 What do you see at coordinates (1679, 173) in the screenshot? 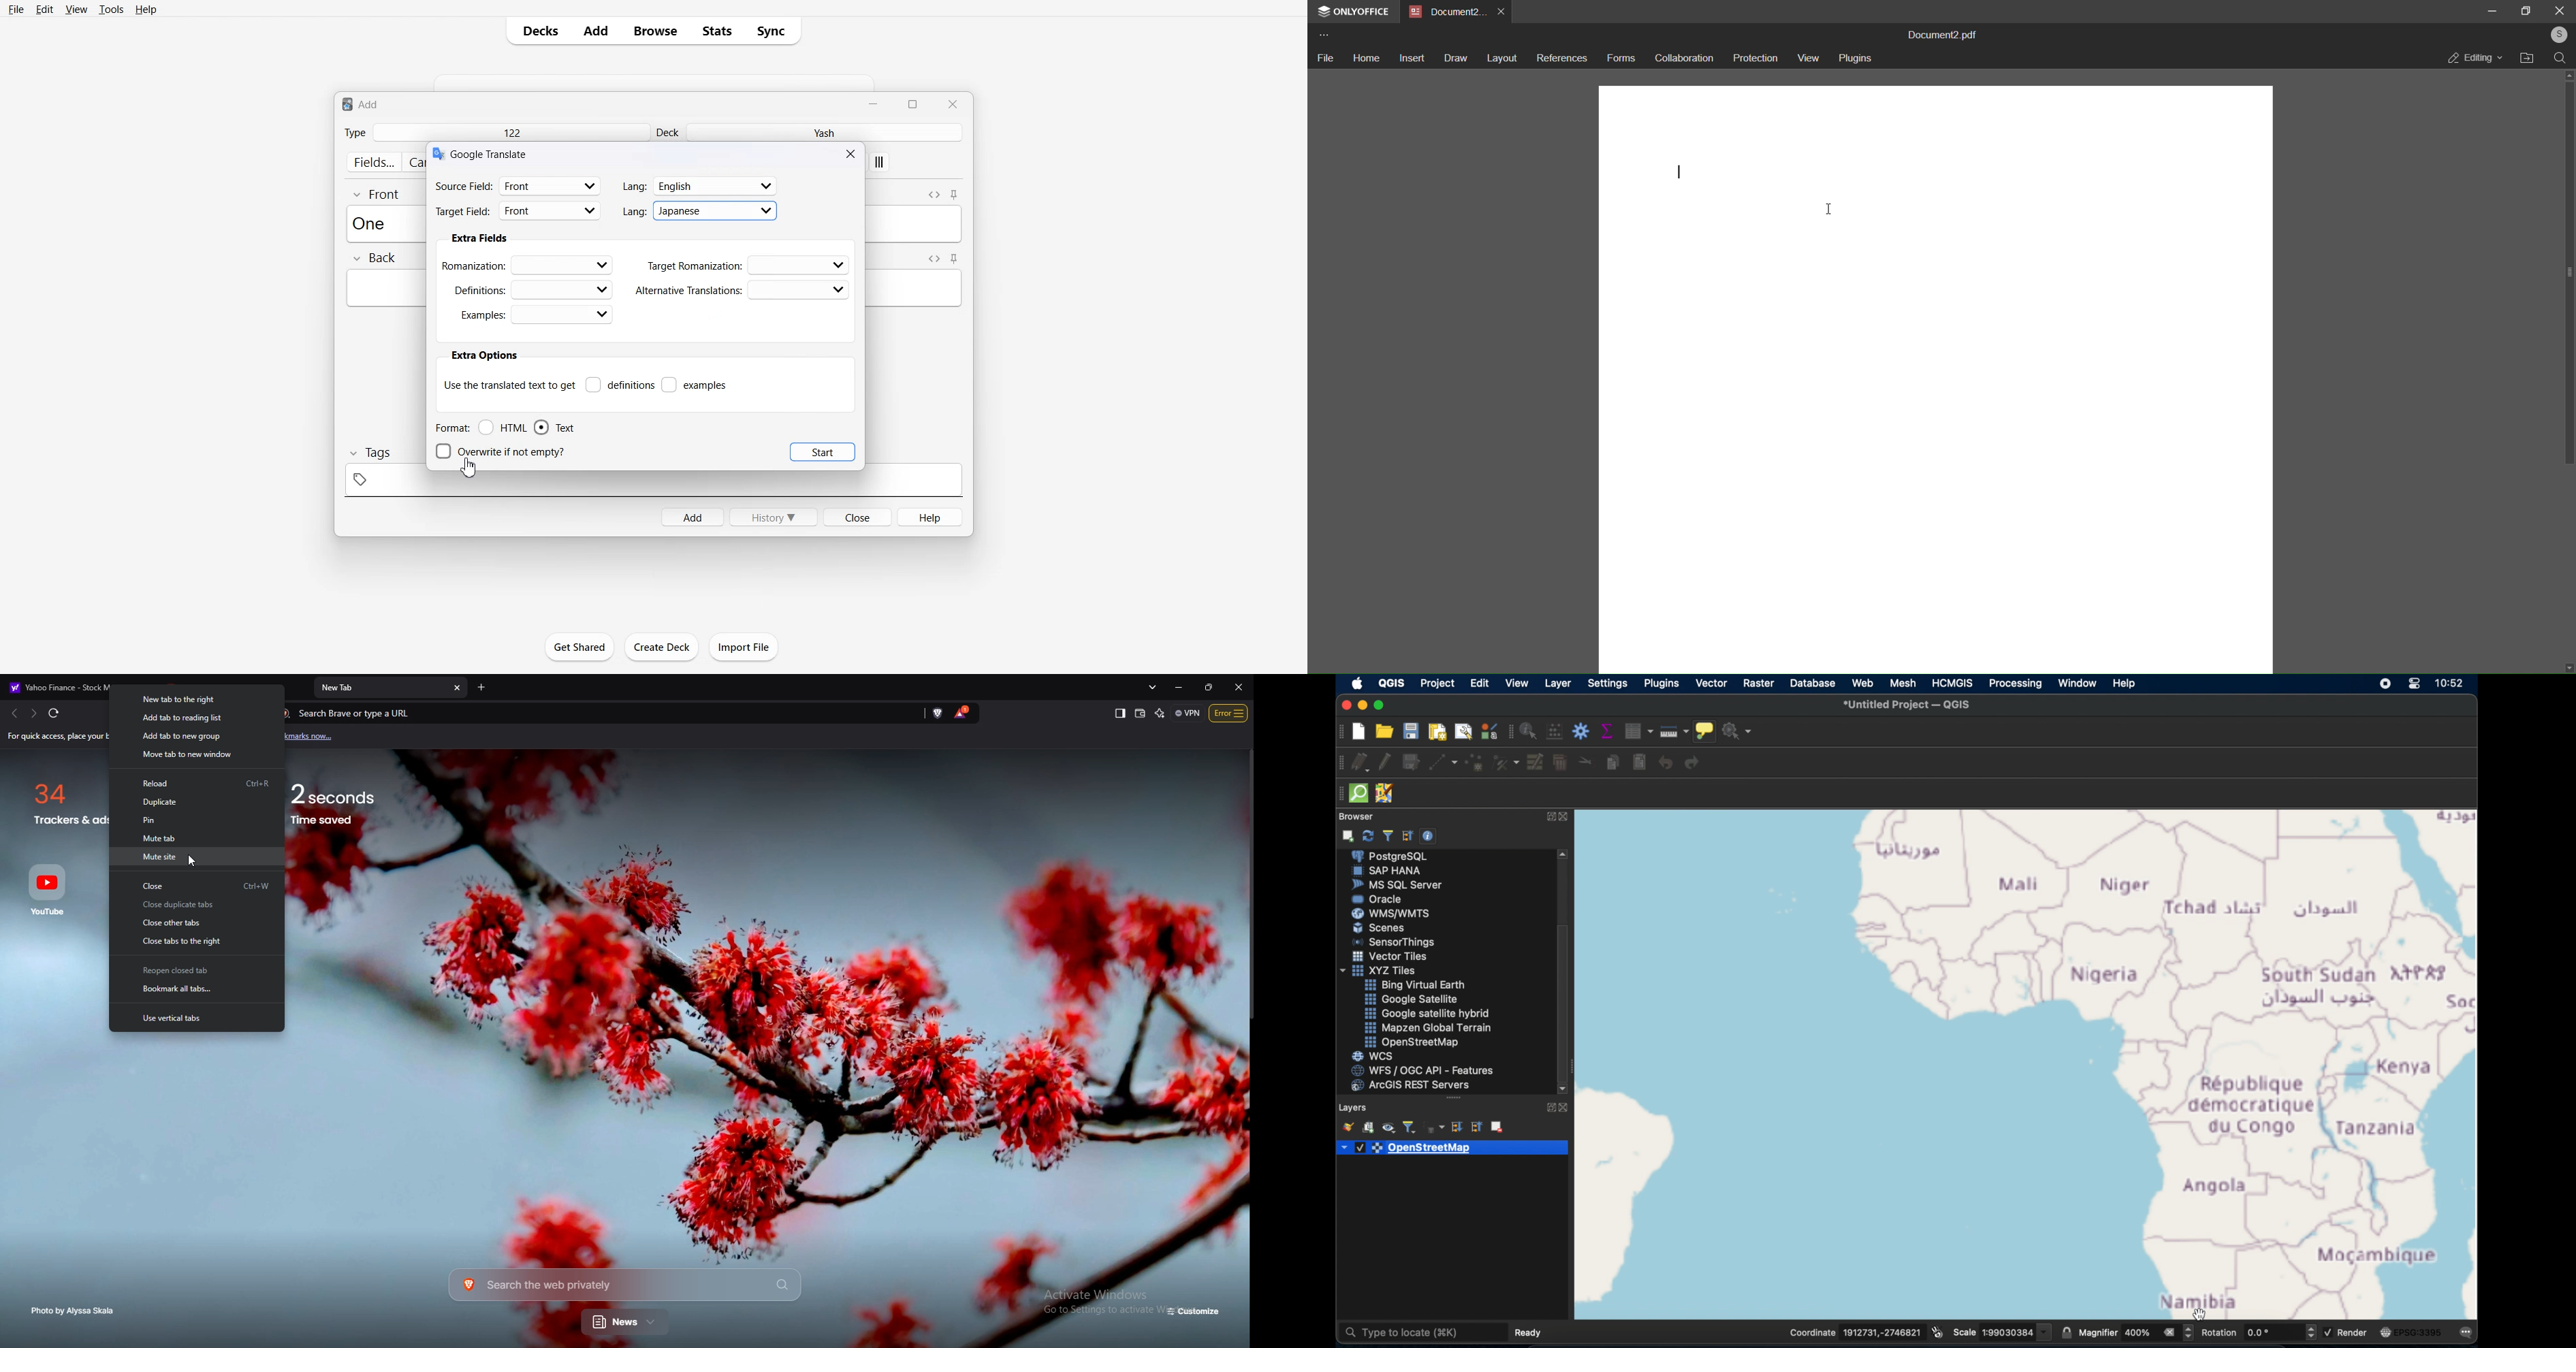
I see `text cursor` at bounding box center [1679, 173].